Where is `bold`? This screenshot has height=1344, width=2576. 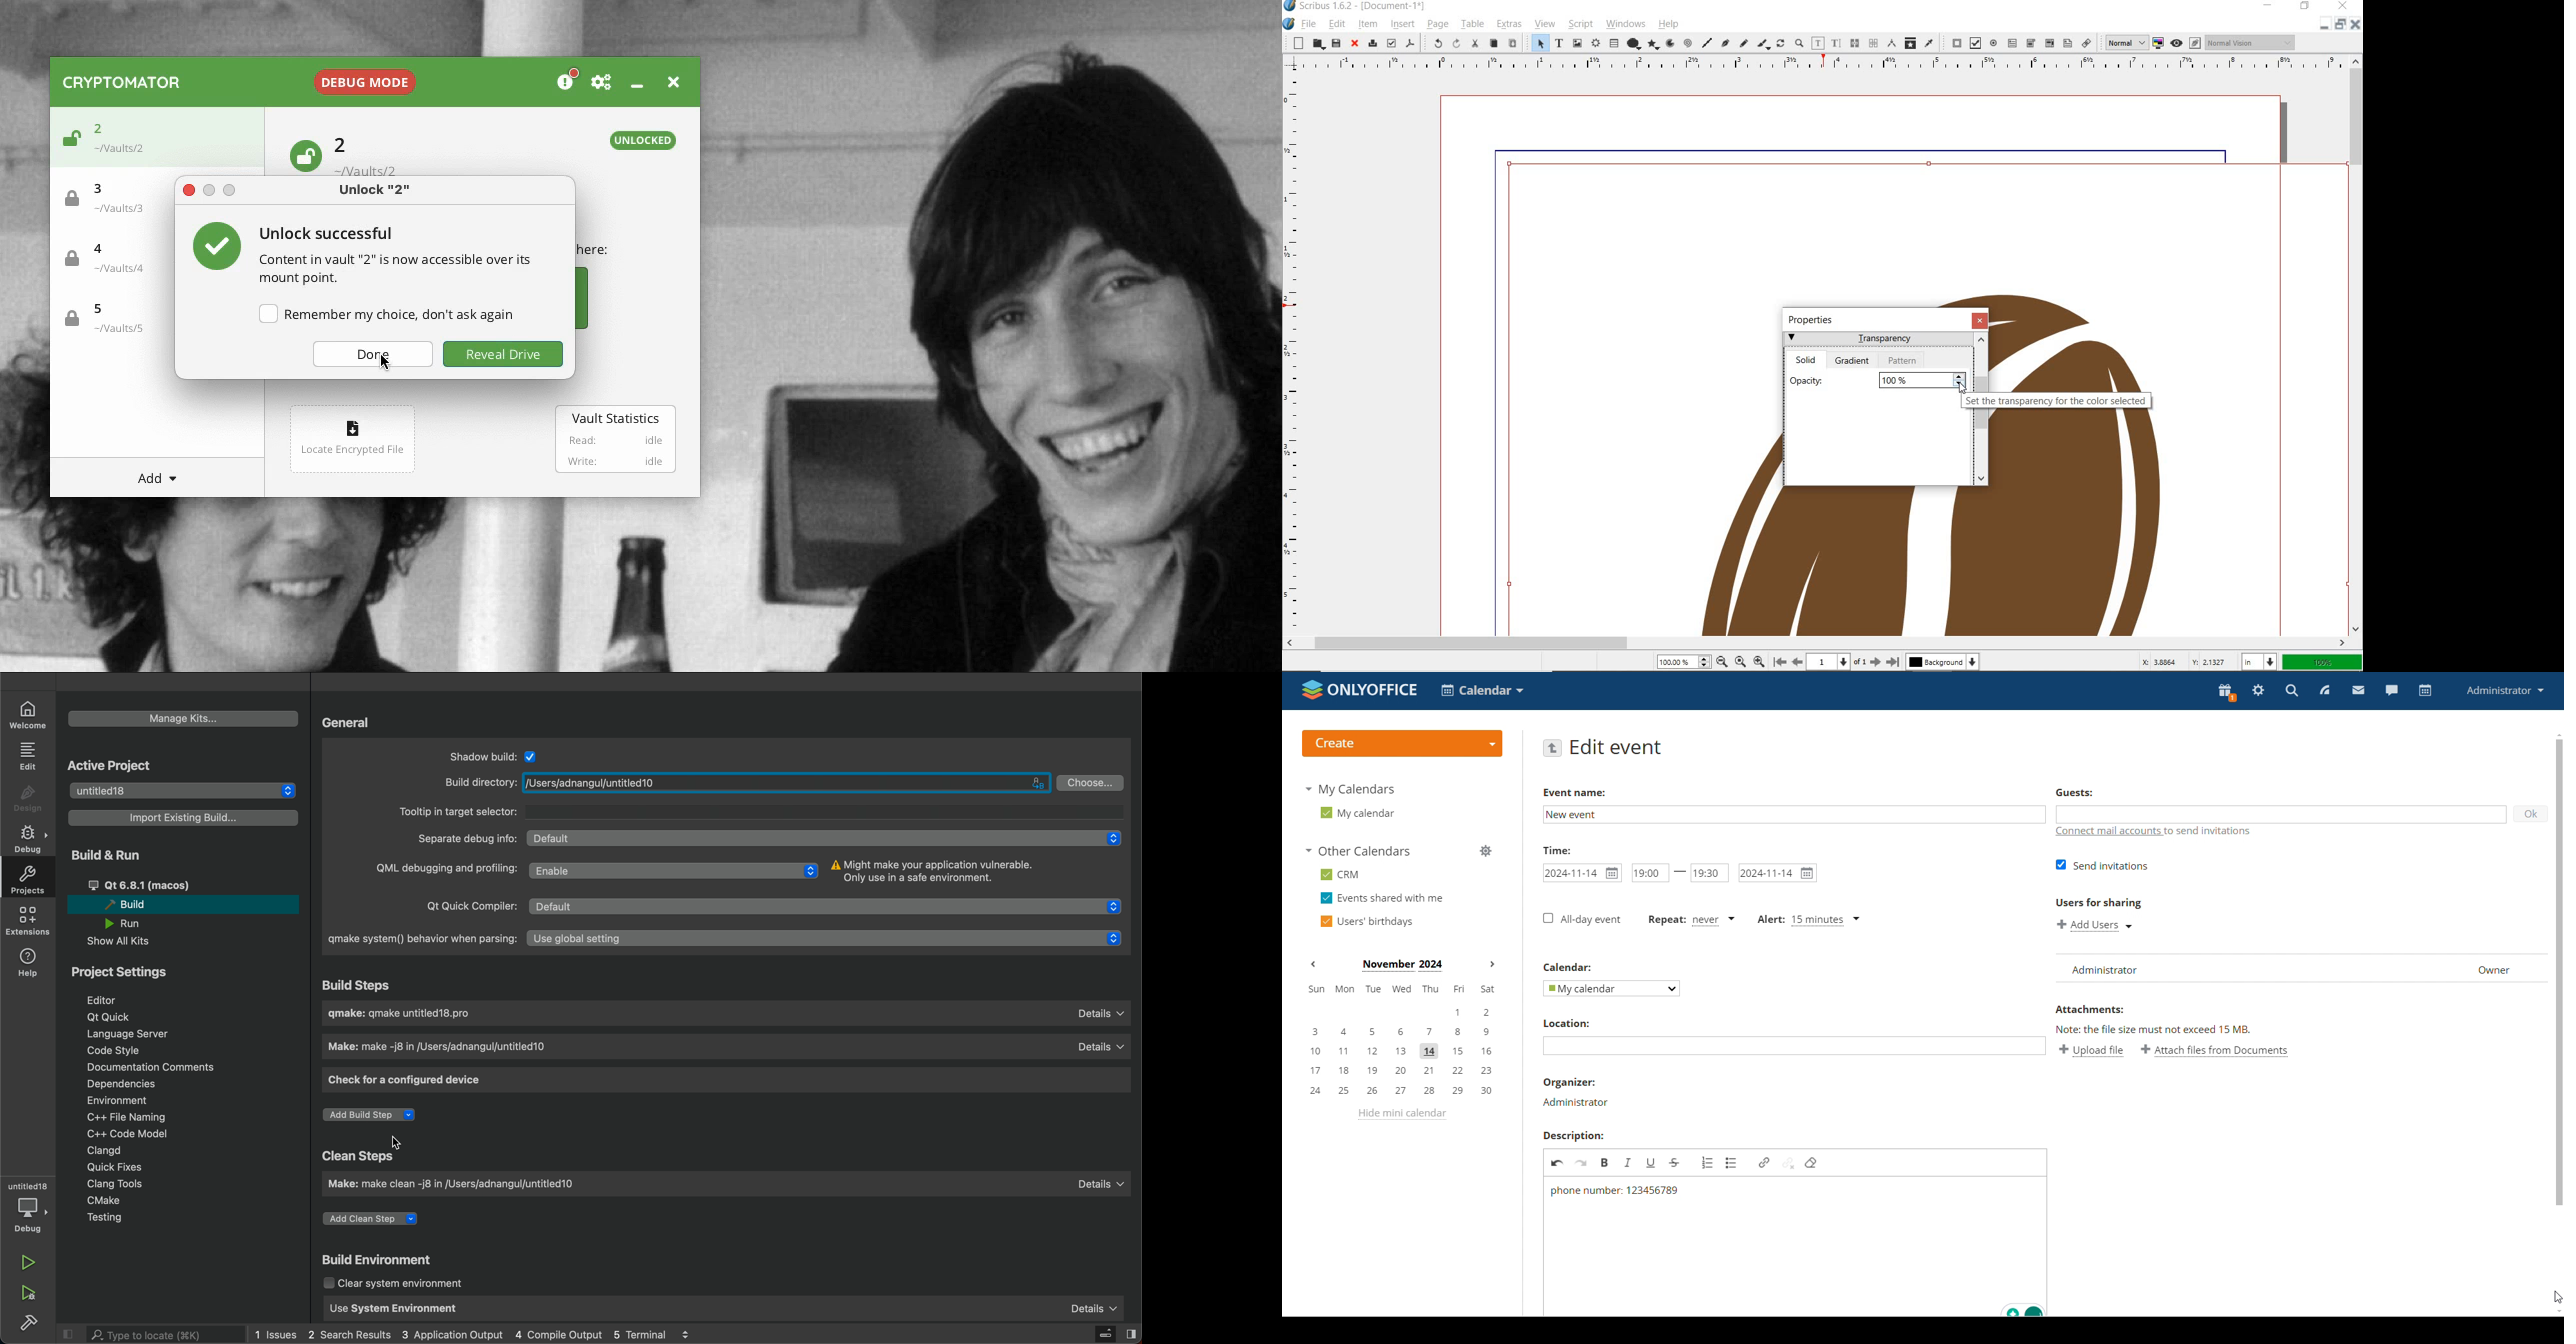
bold is located at coordinates (1605, 1162).